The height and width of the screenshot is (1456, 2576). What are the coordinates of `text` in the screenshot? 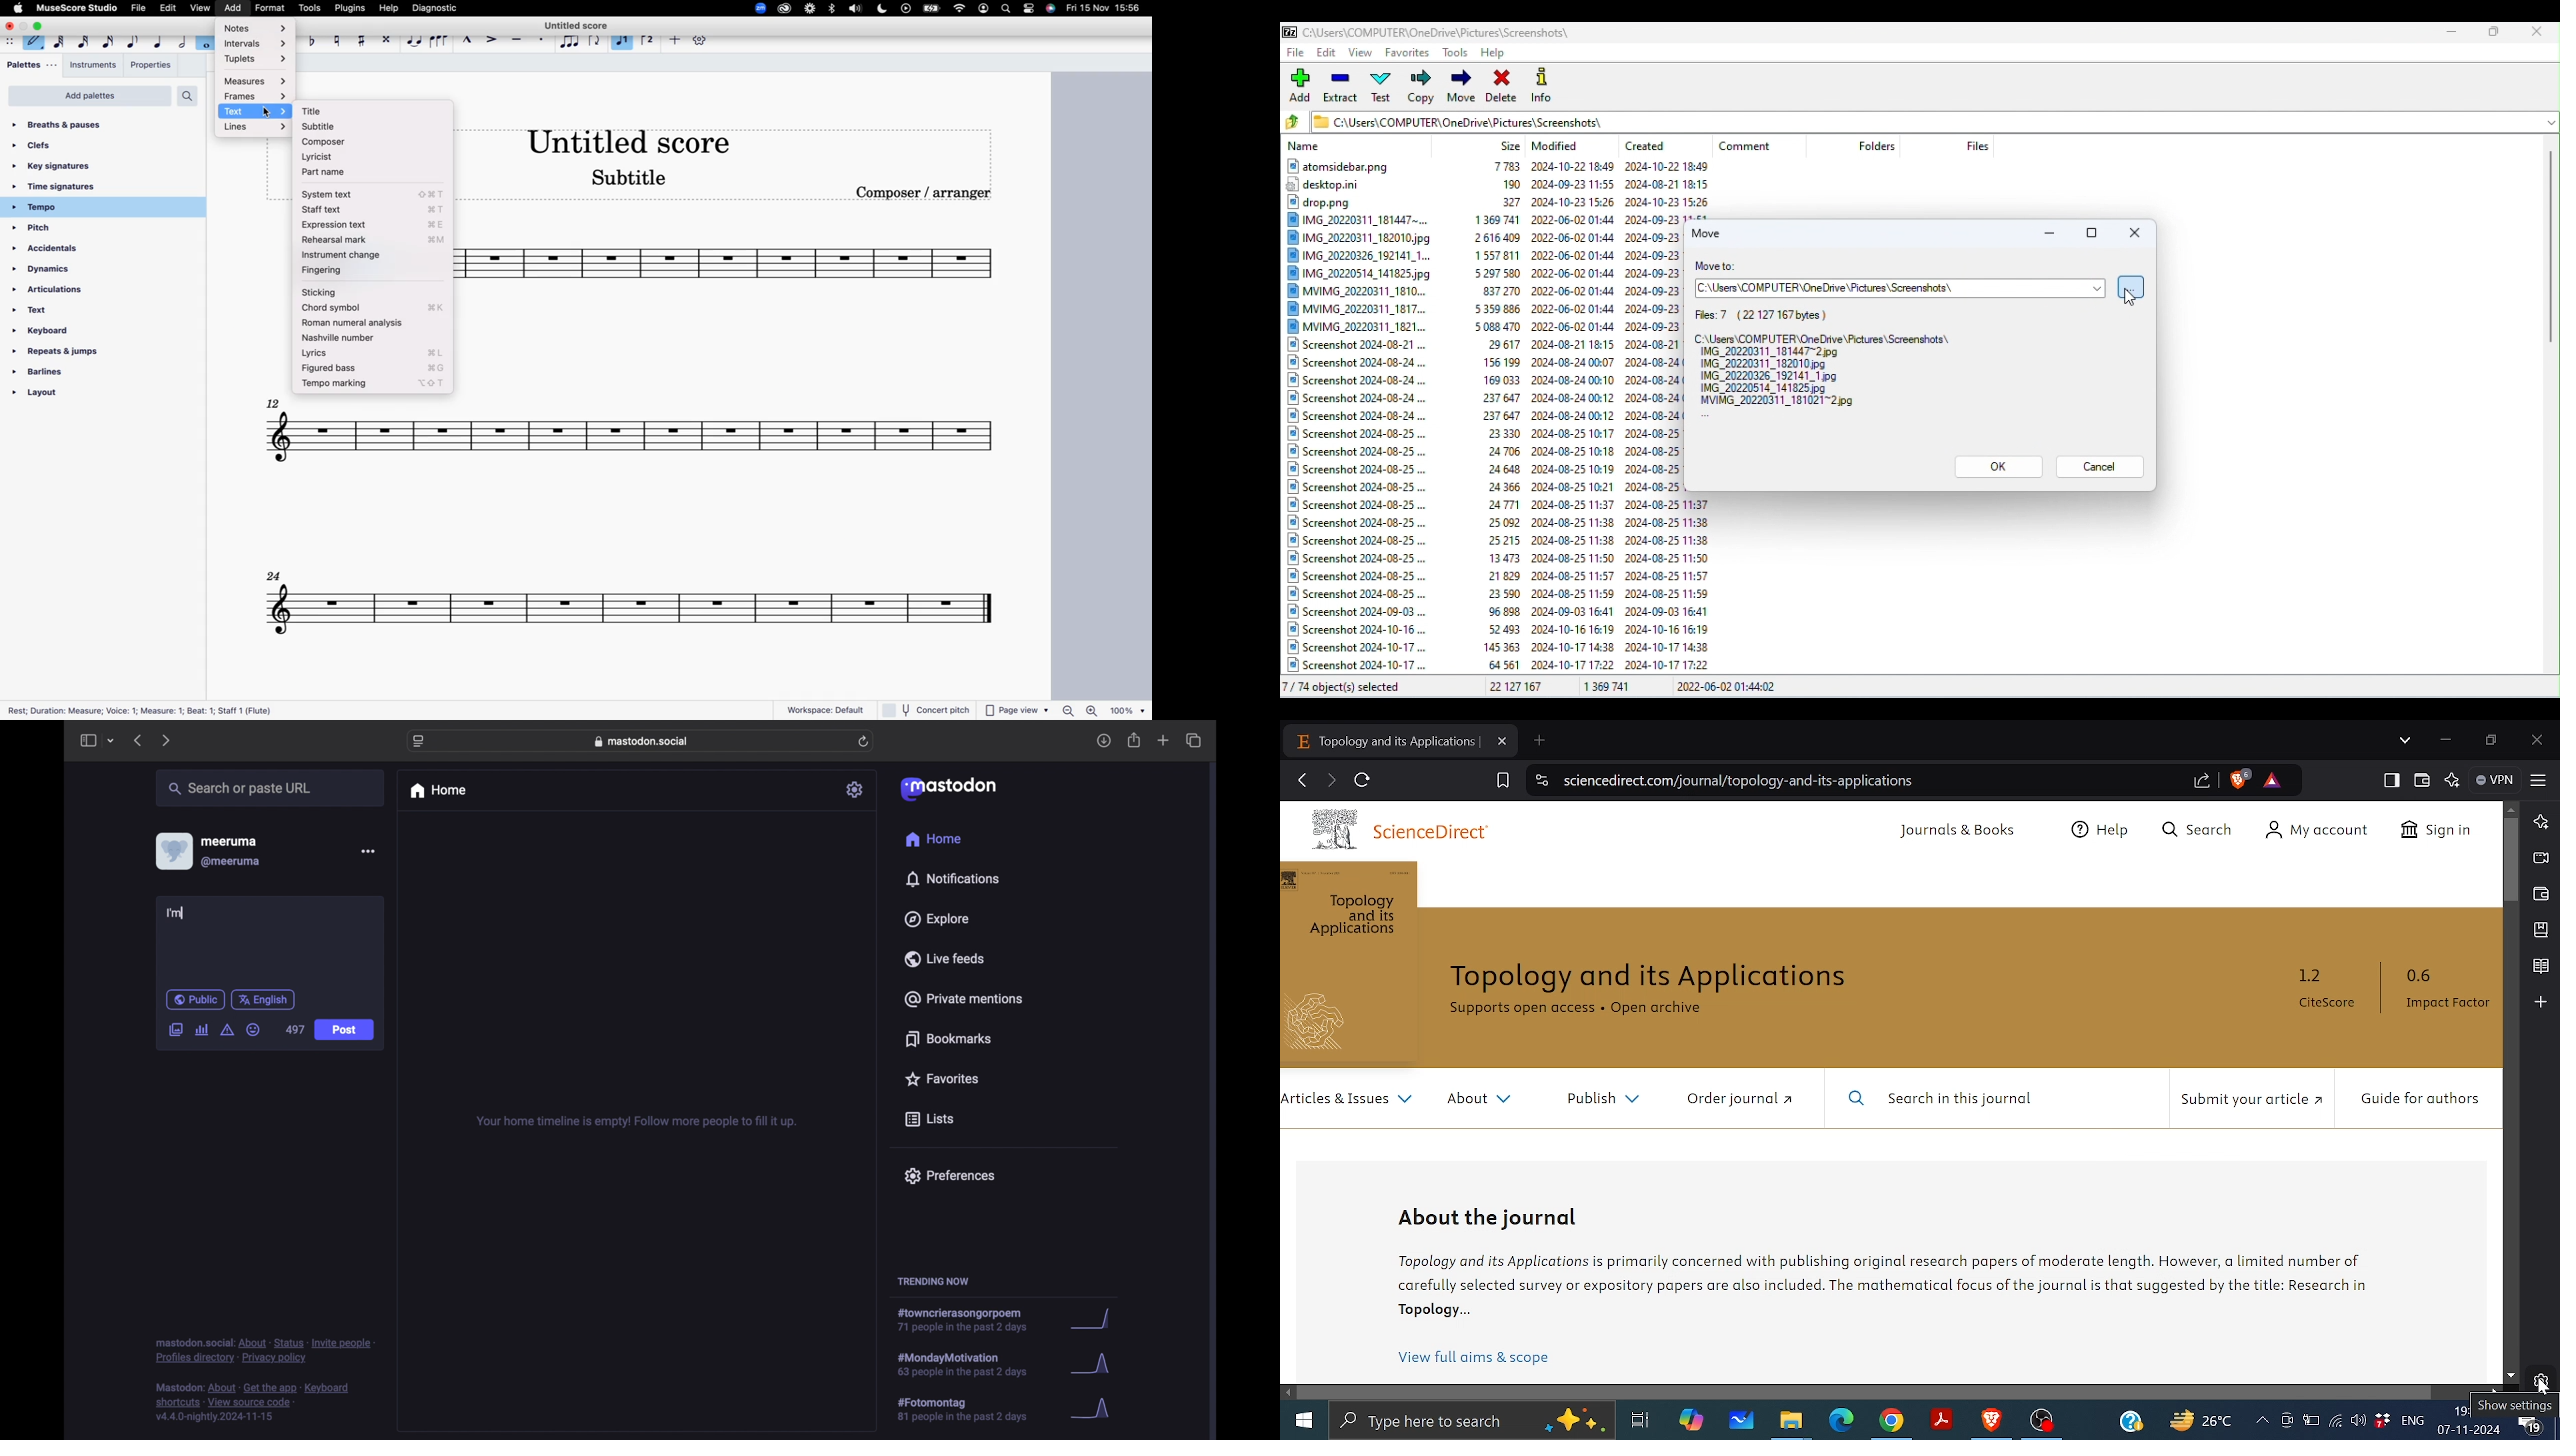 It's located at (69, 313).